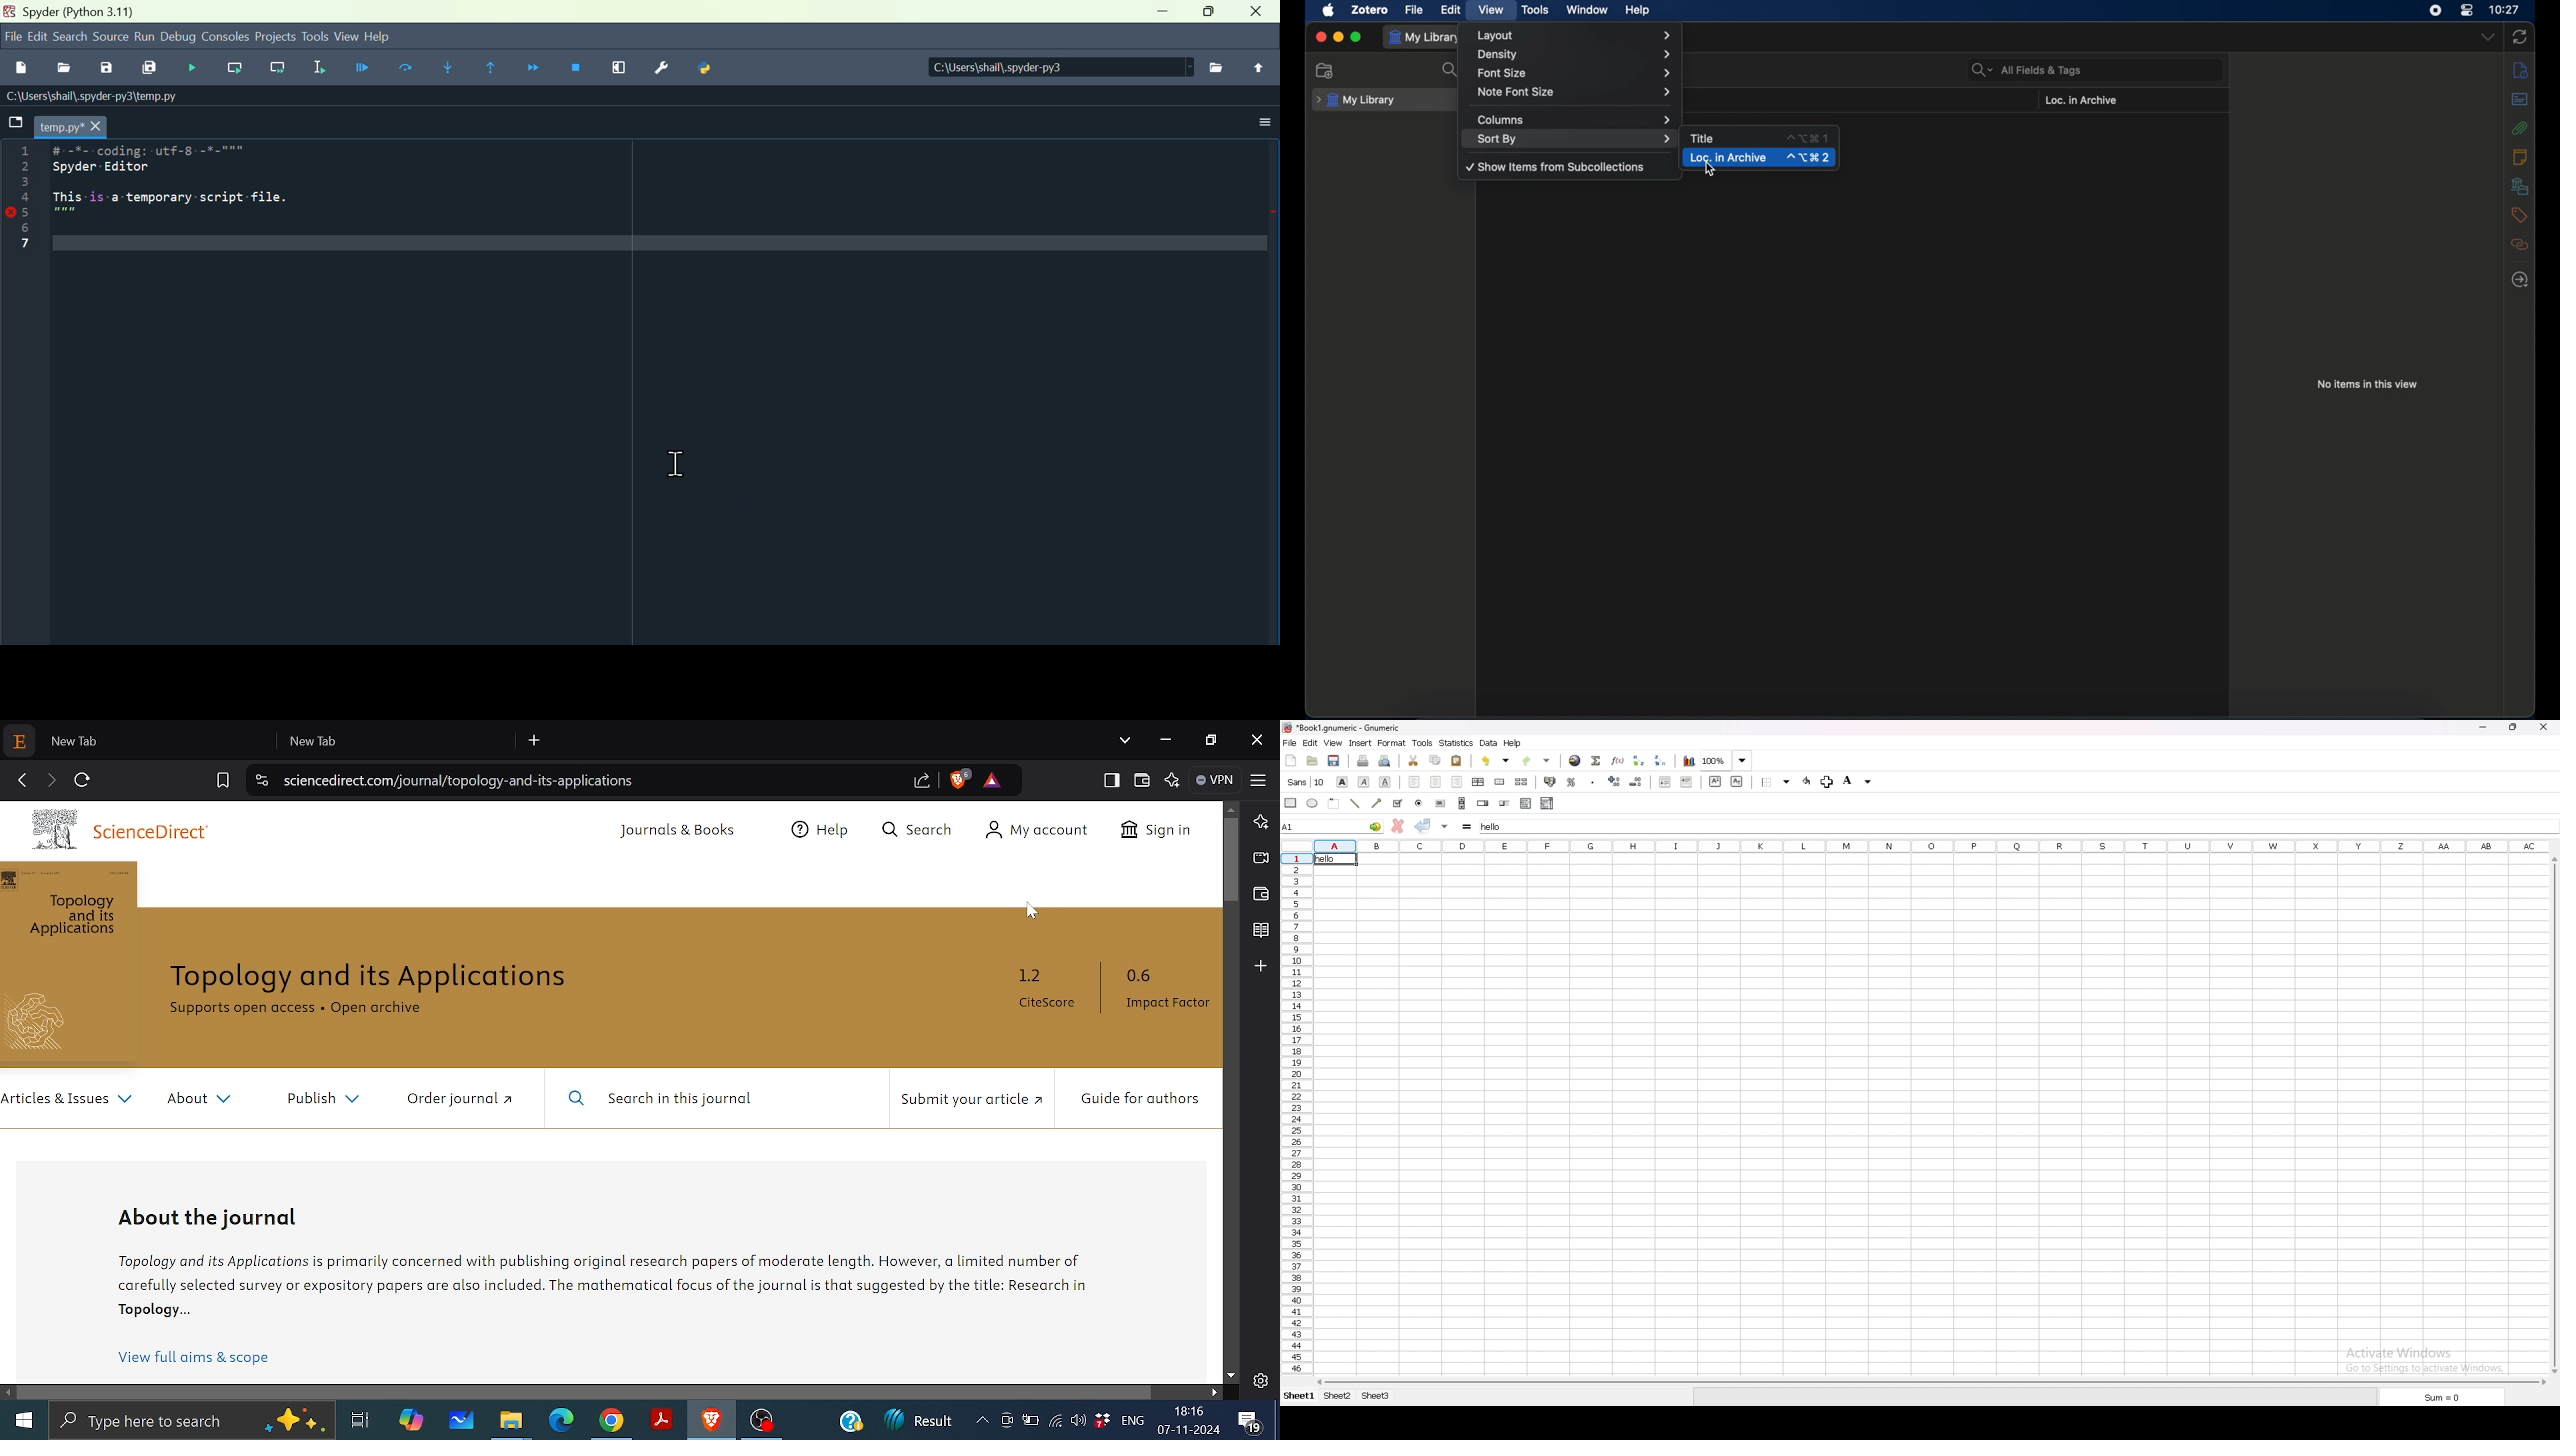 The image size is (2576, 1456). What do you see at coordinates (1300, 1397) in the screenshot?
I see `sheet 1` at bounding box center [1300, 1397].